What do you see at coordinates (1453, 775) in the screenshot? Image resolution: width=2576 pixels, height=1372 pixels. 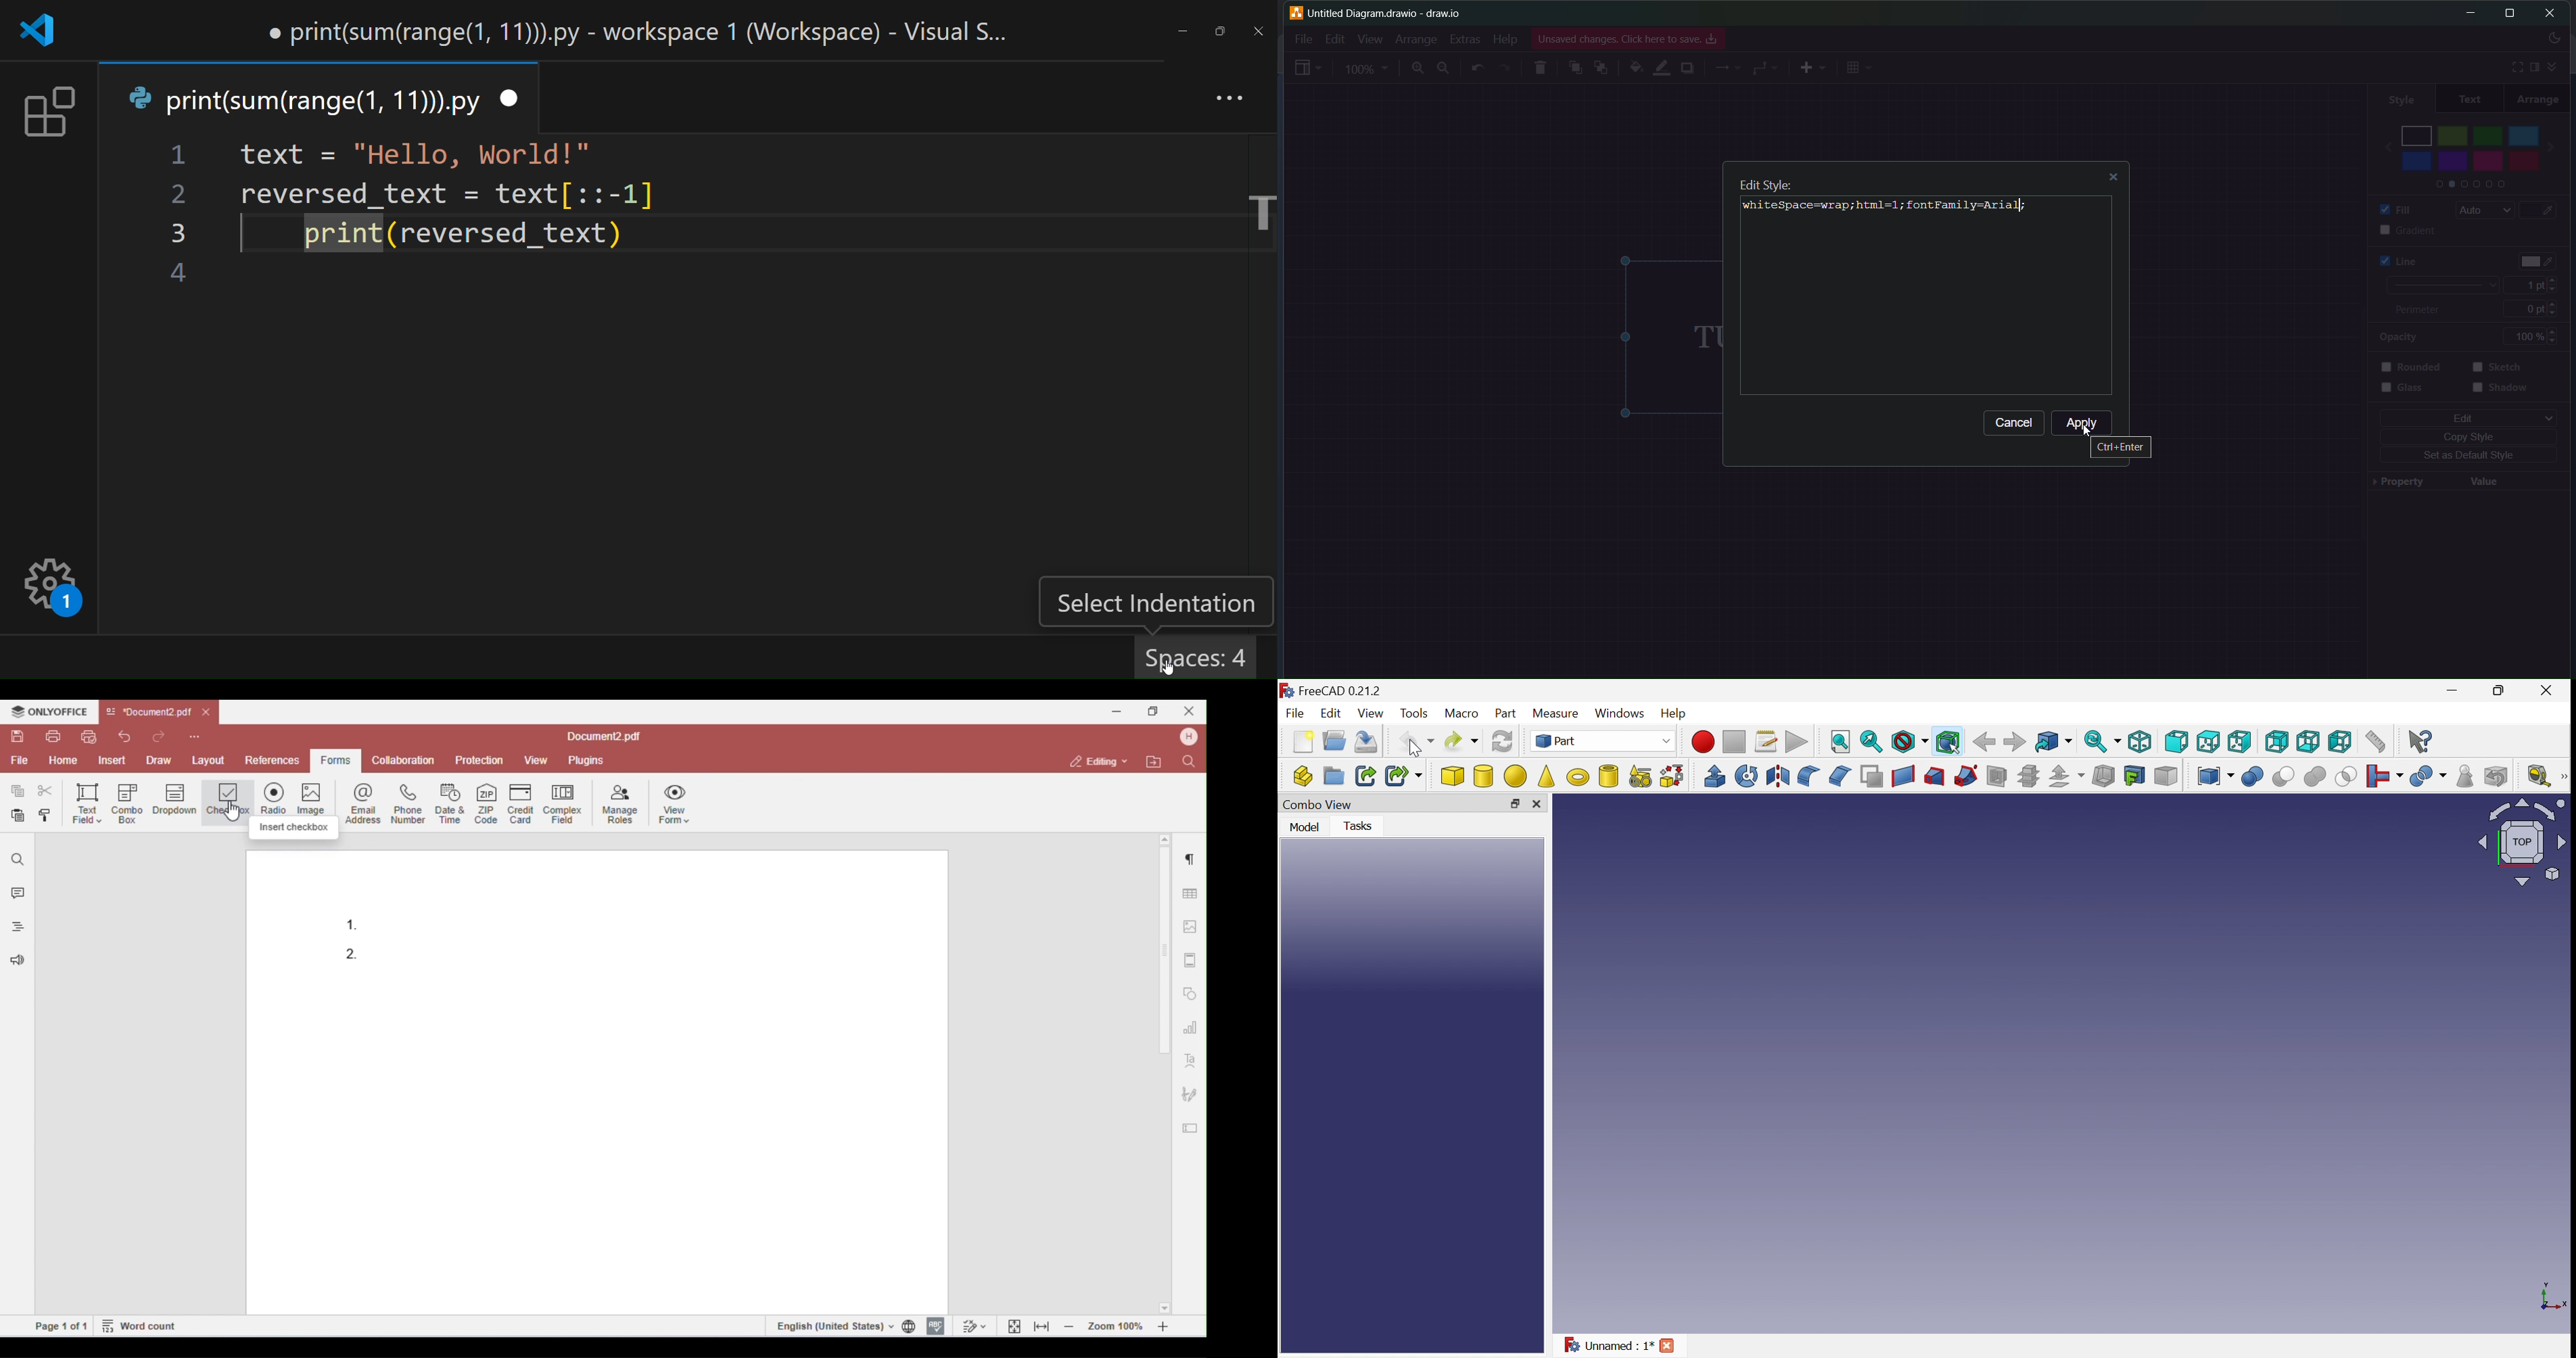 I see `Cube` at bounding box center [1453, 775].